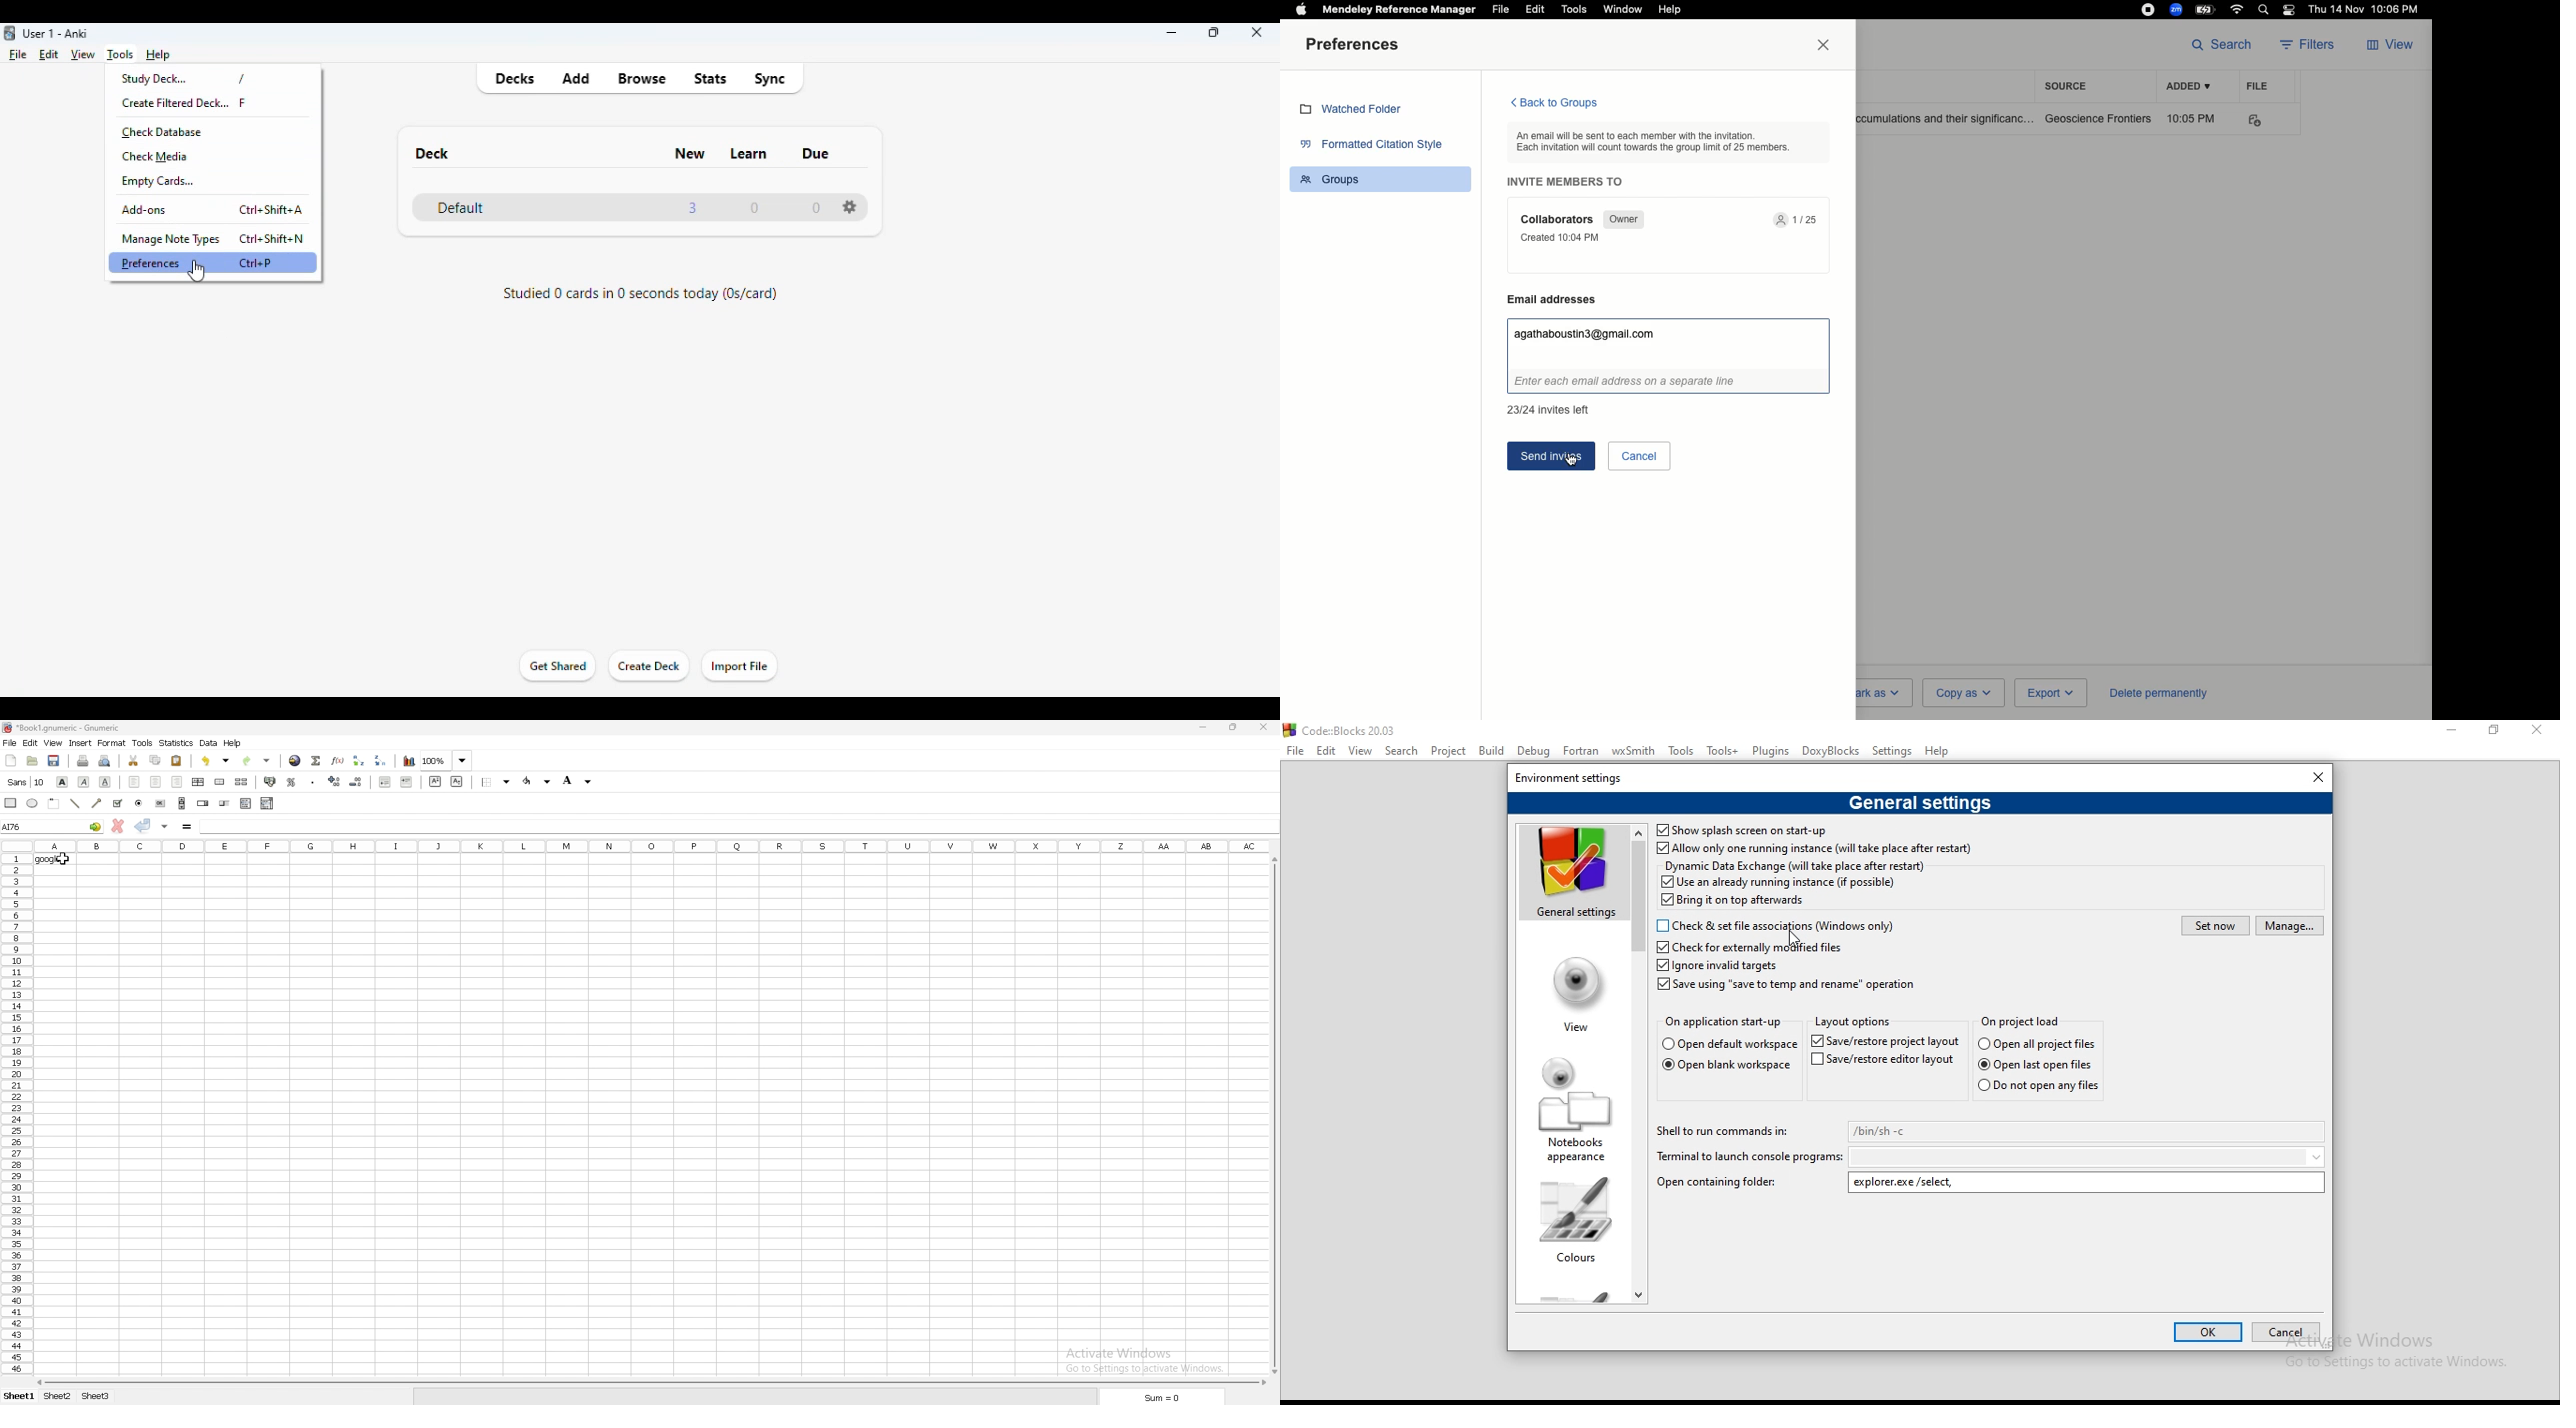 The height and width of the screenshot is (1428, 2576). What do you see at coordinates (436, 781) in the screenshot?
I see `superscript` at bounding box center [436, 781].